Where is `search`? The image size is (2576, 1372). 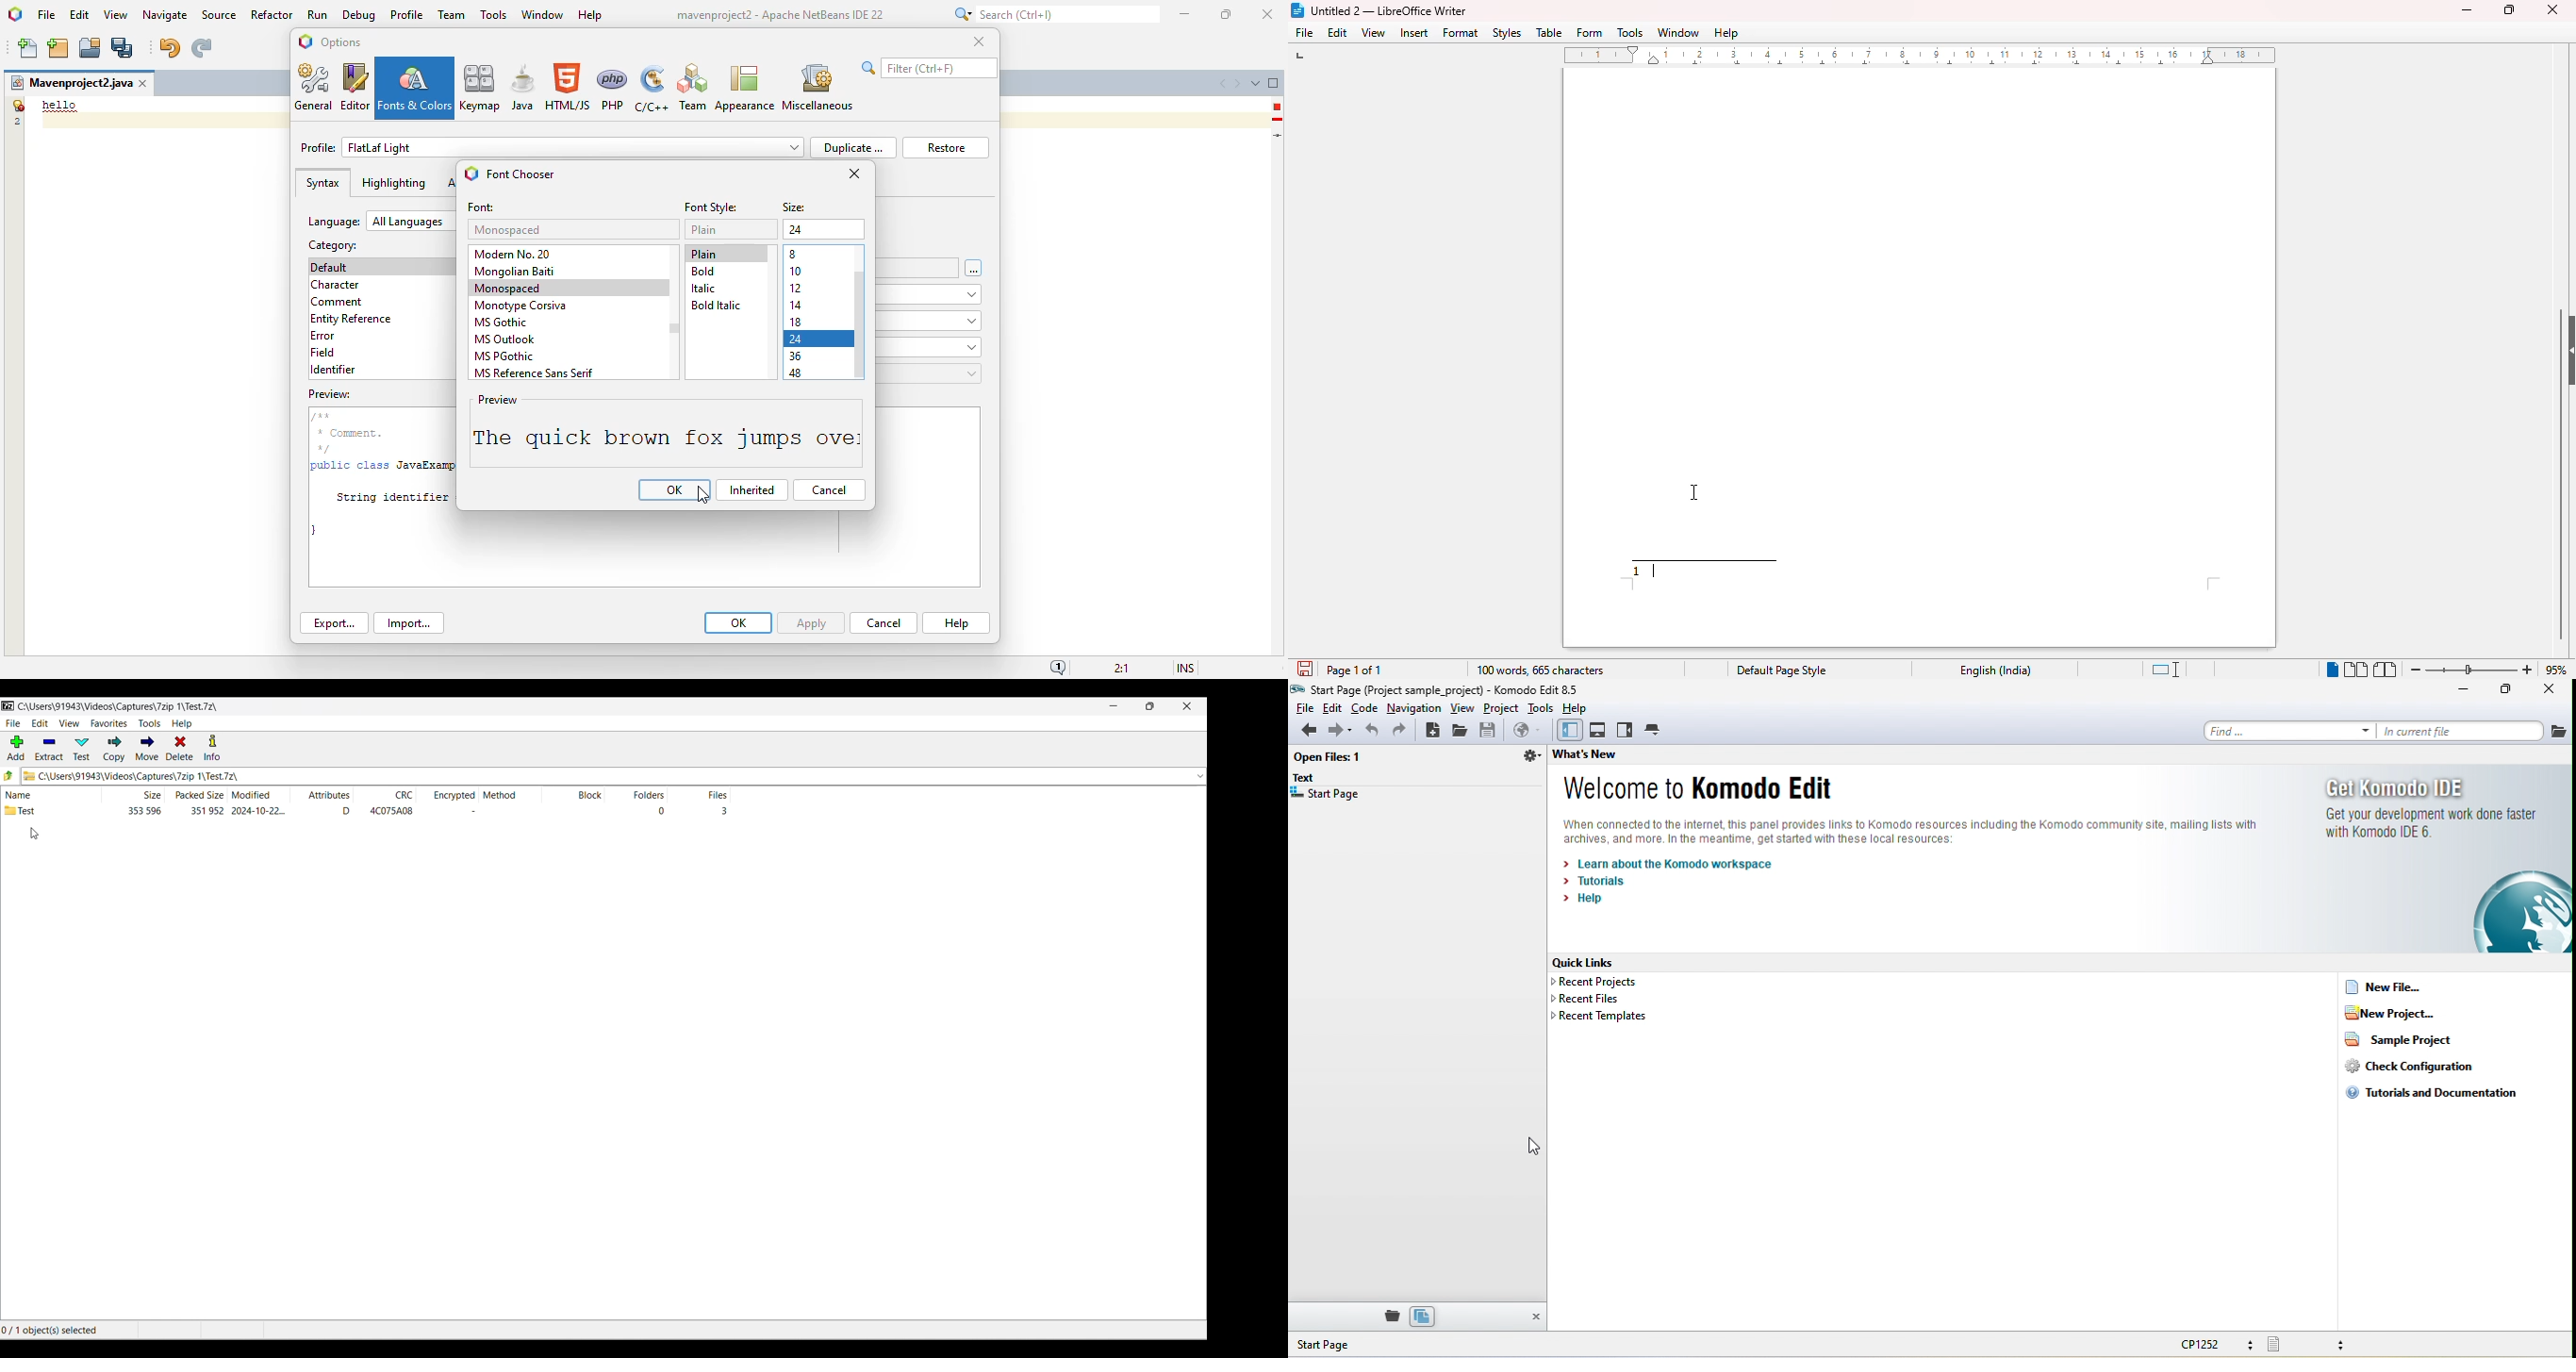 search is located at coordinates (1054, 14).